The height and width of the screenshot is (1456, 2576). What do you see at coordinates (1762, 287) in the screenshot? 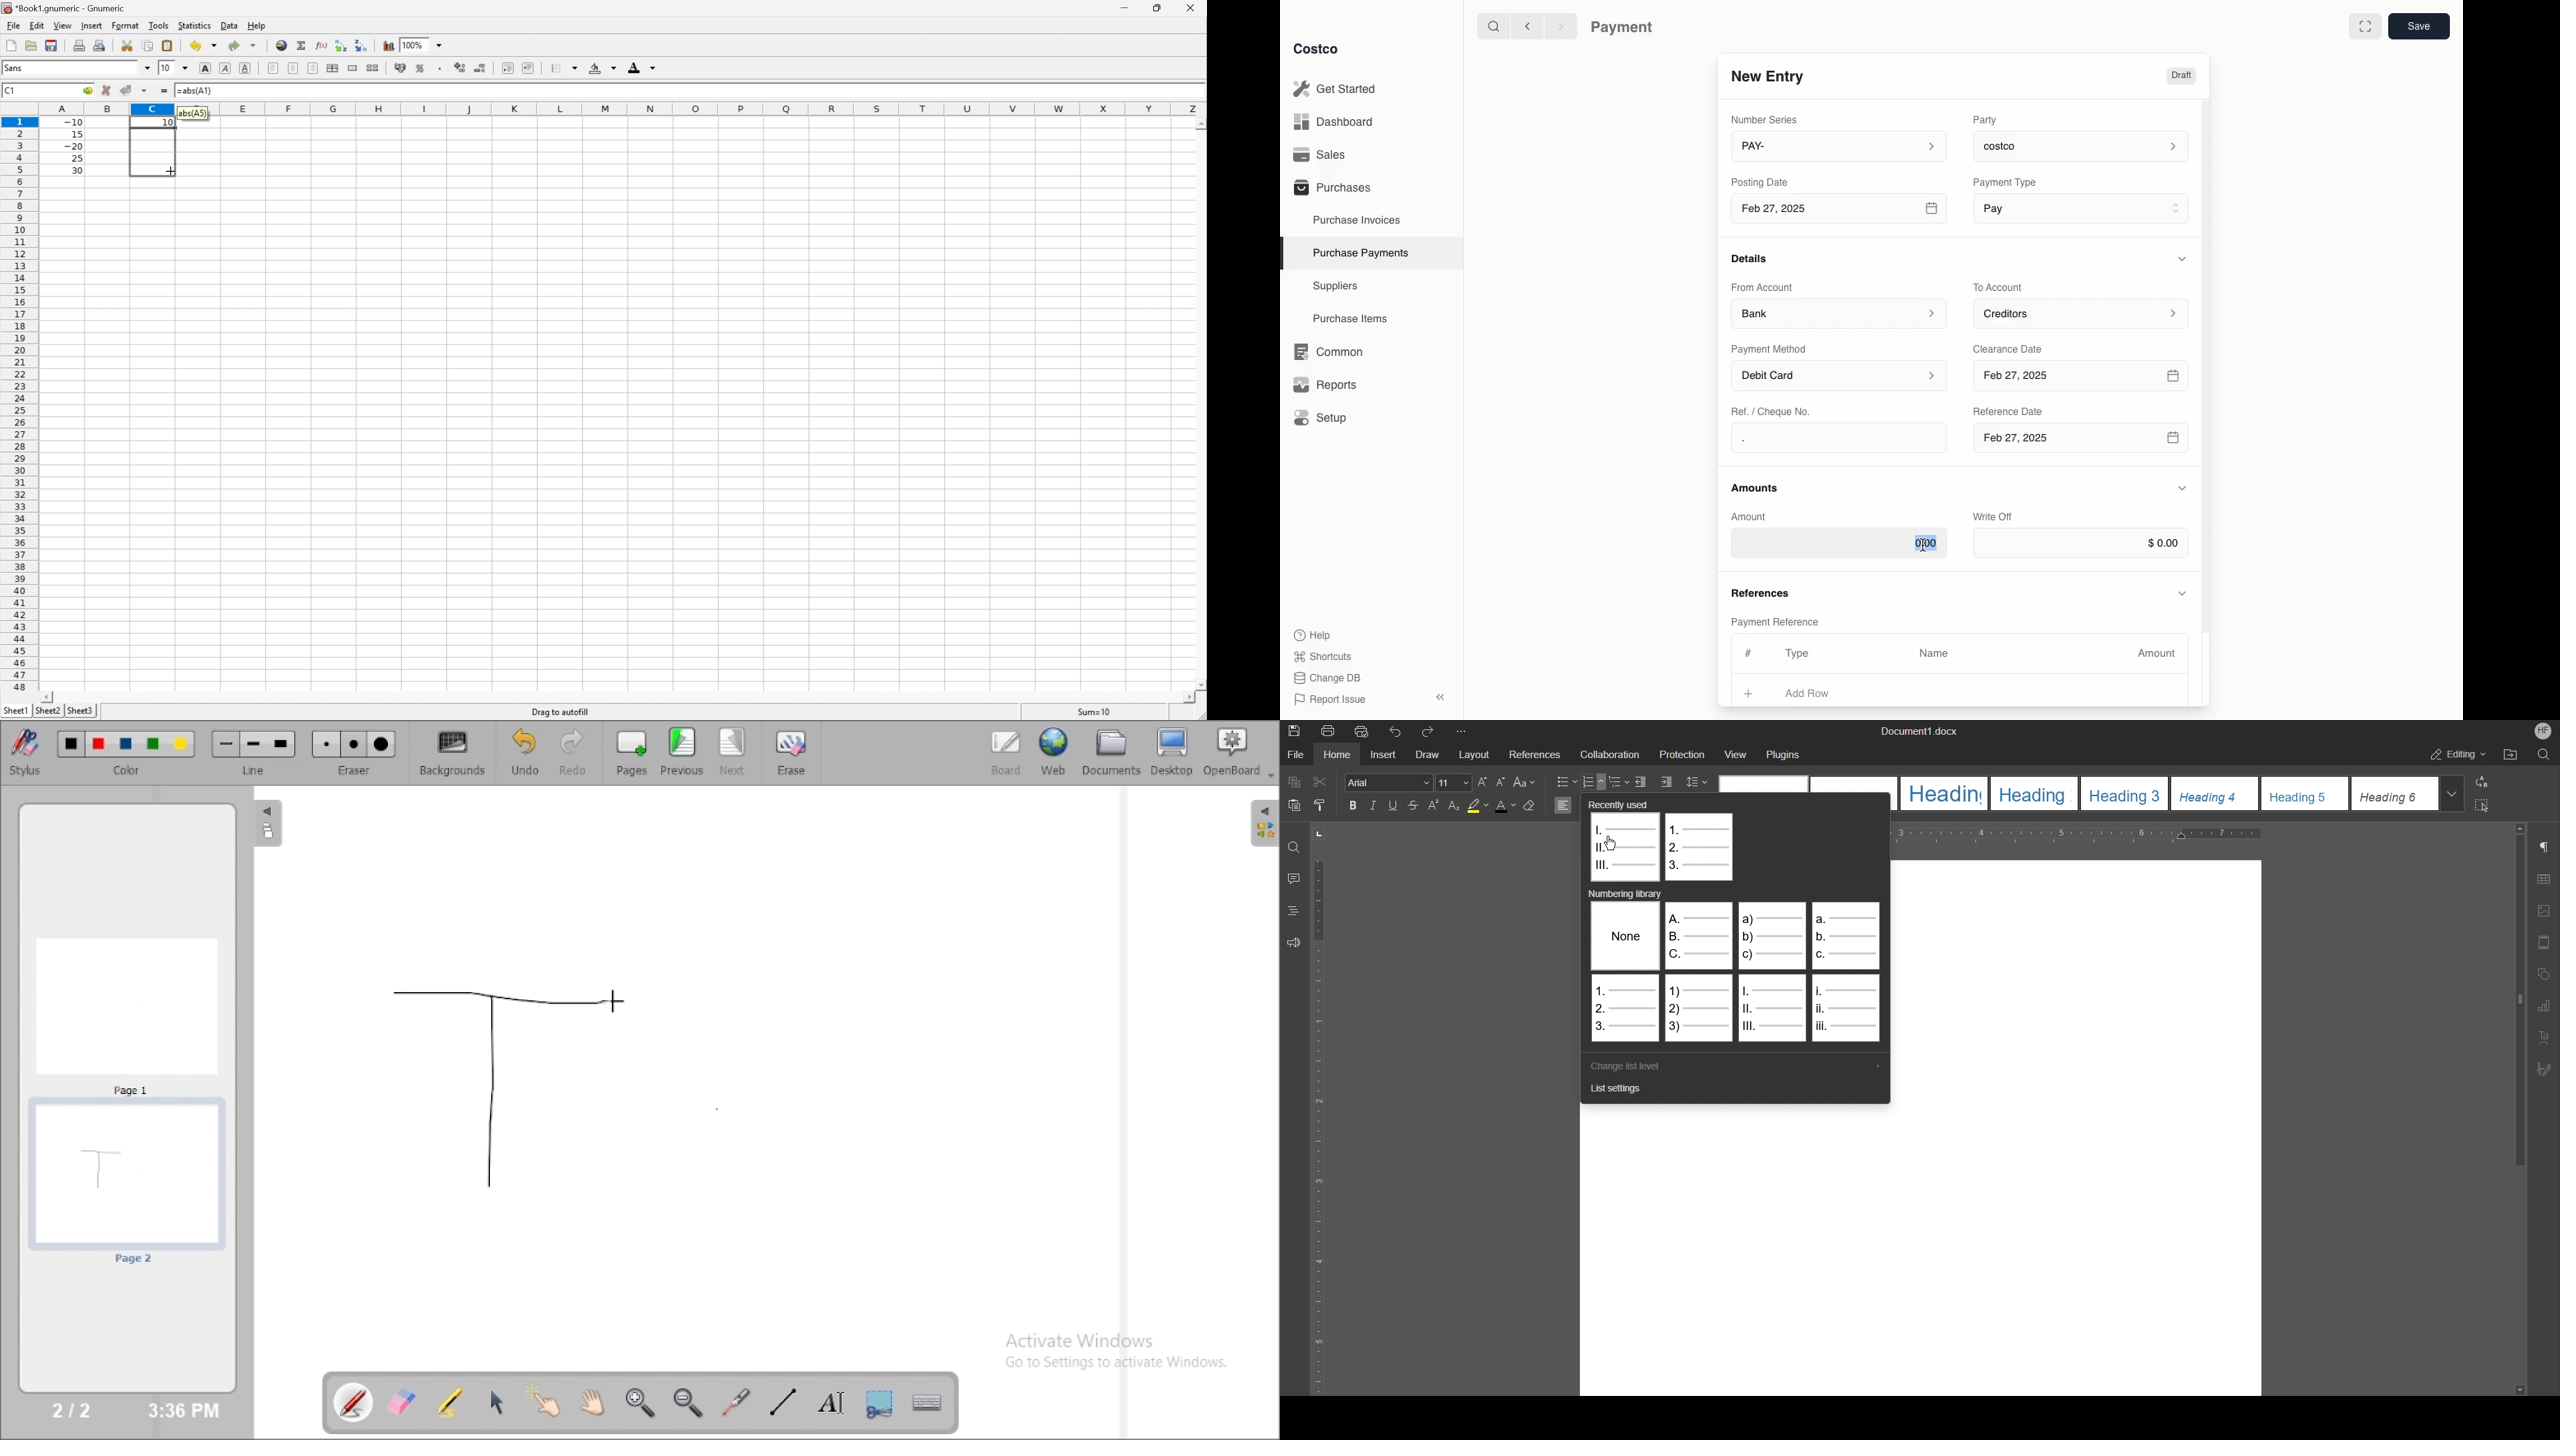
I see `From Account` at bounding box center [1762, 287].